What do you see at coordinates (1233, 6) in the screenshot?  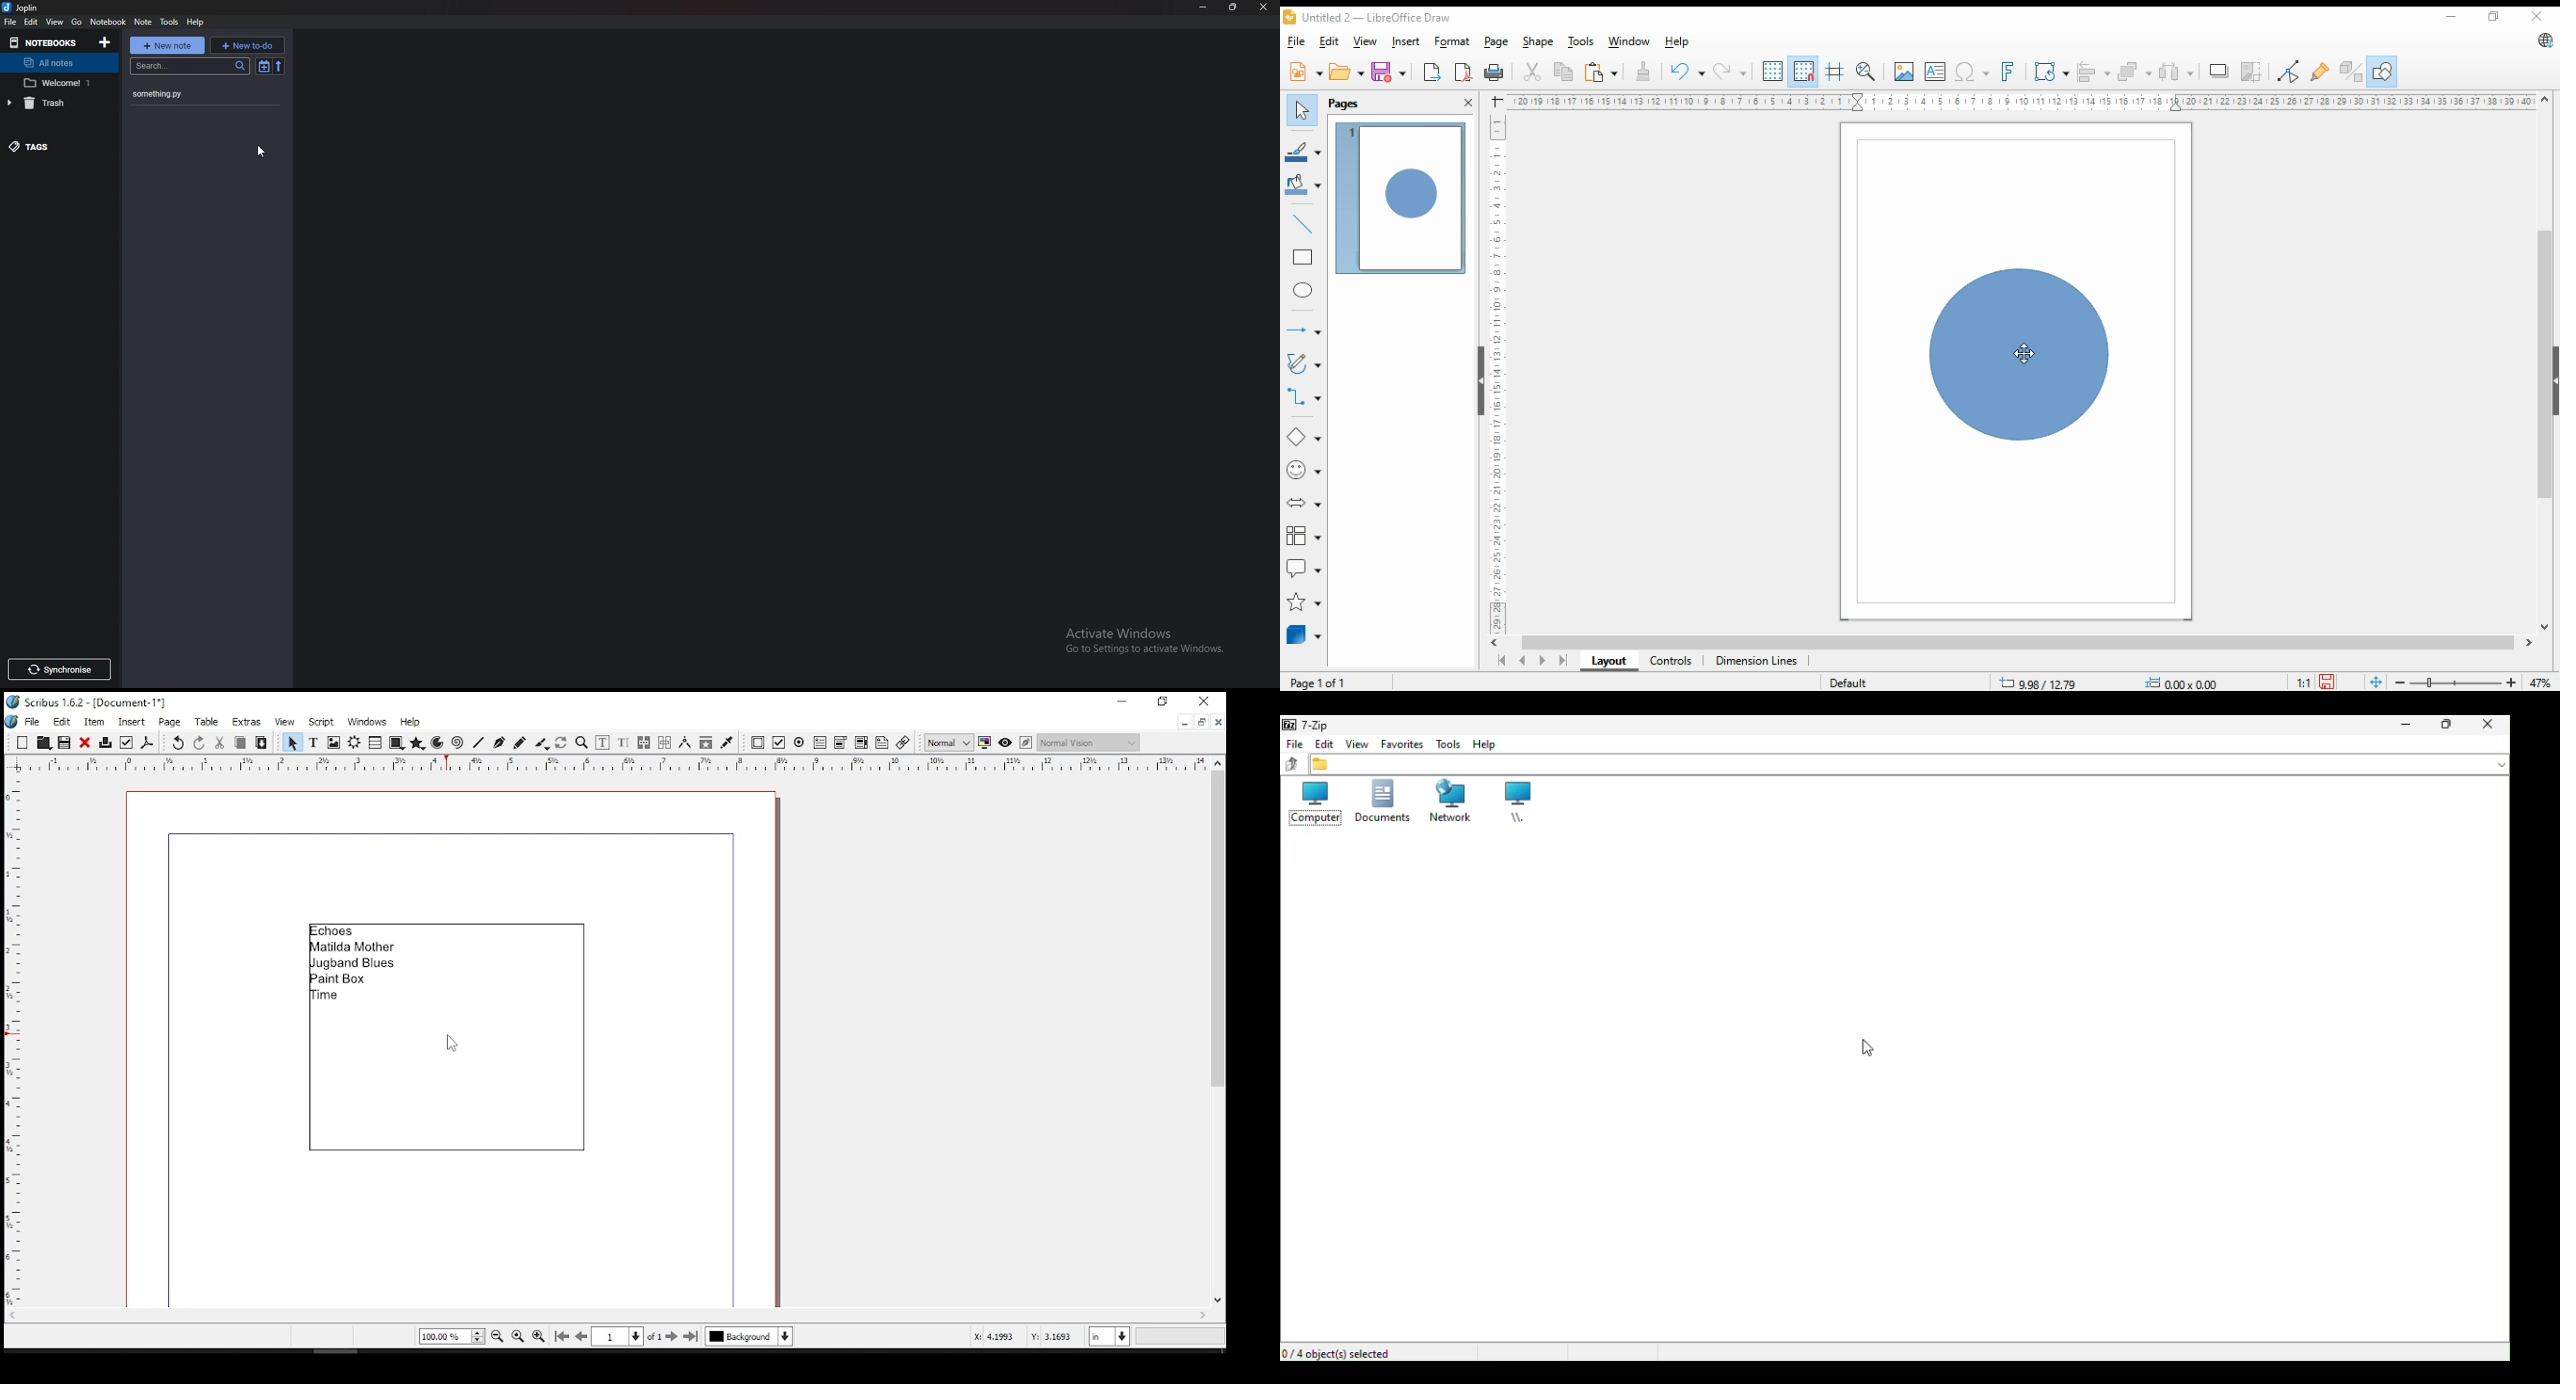 I see `Restore down` at bounding box center [1233, 6].